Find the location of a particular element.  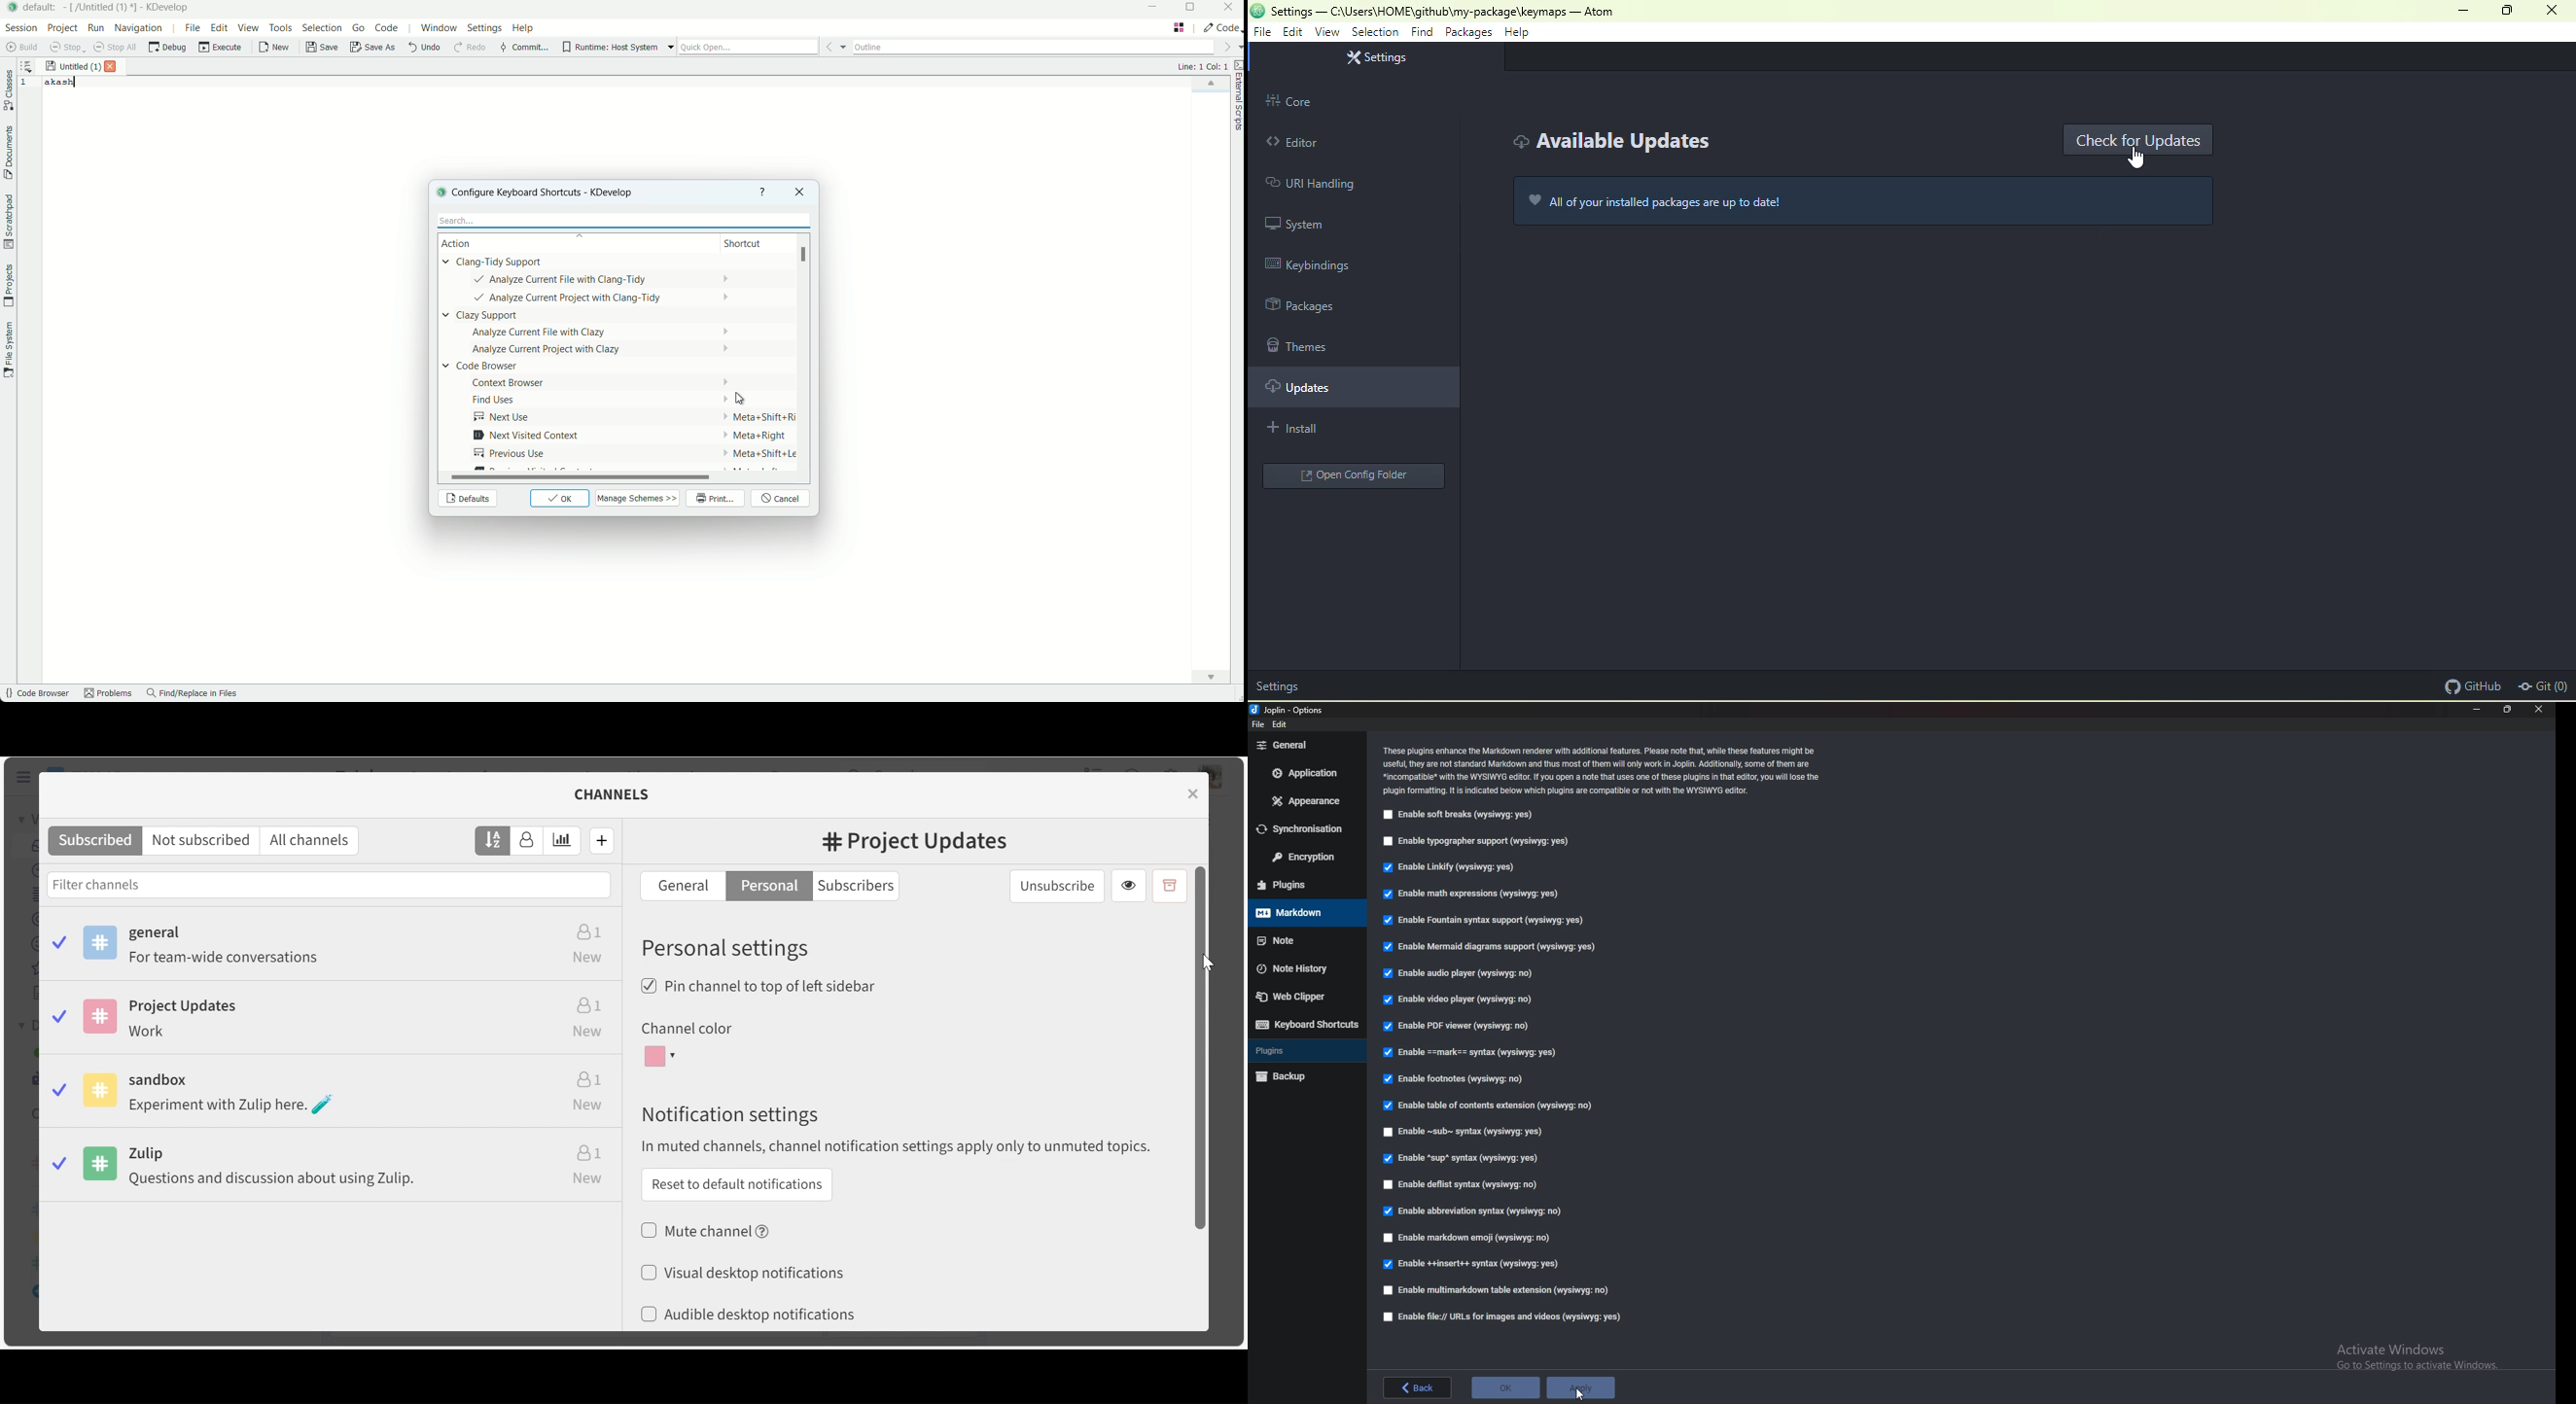

back is located at coordinates (1415, 1388).